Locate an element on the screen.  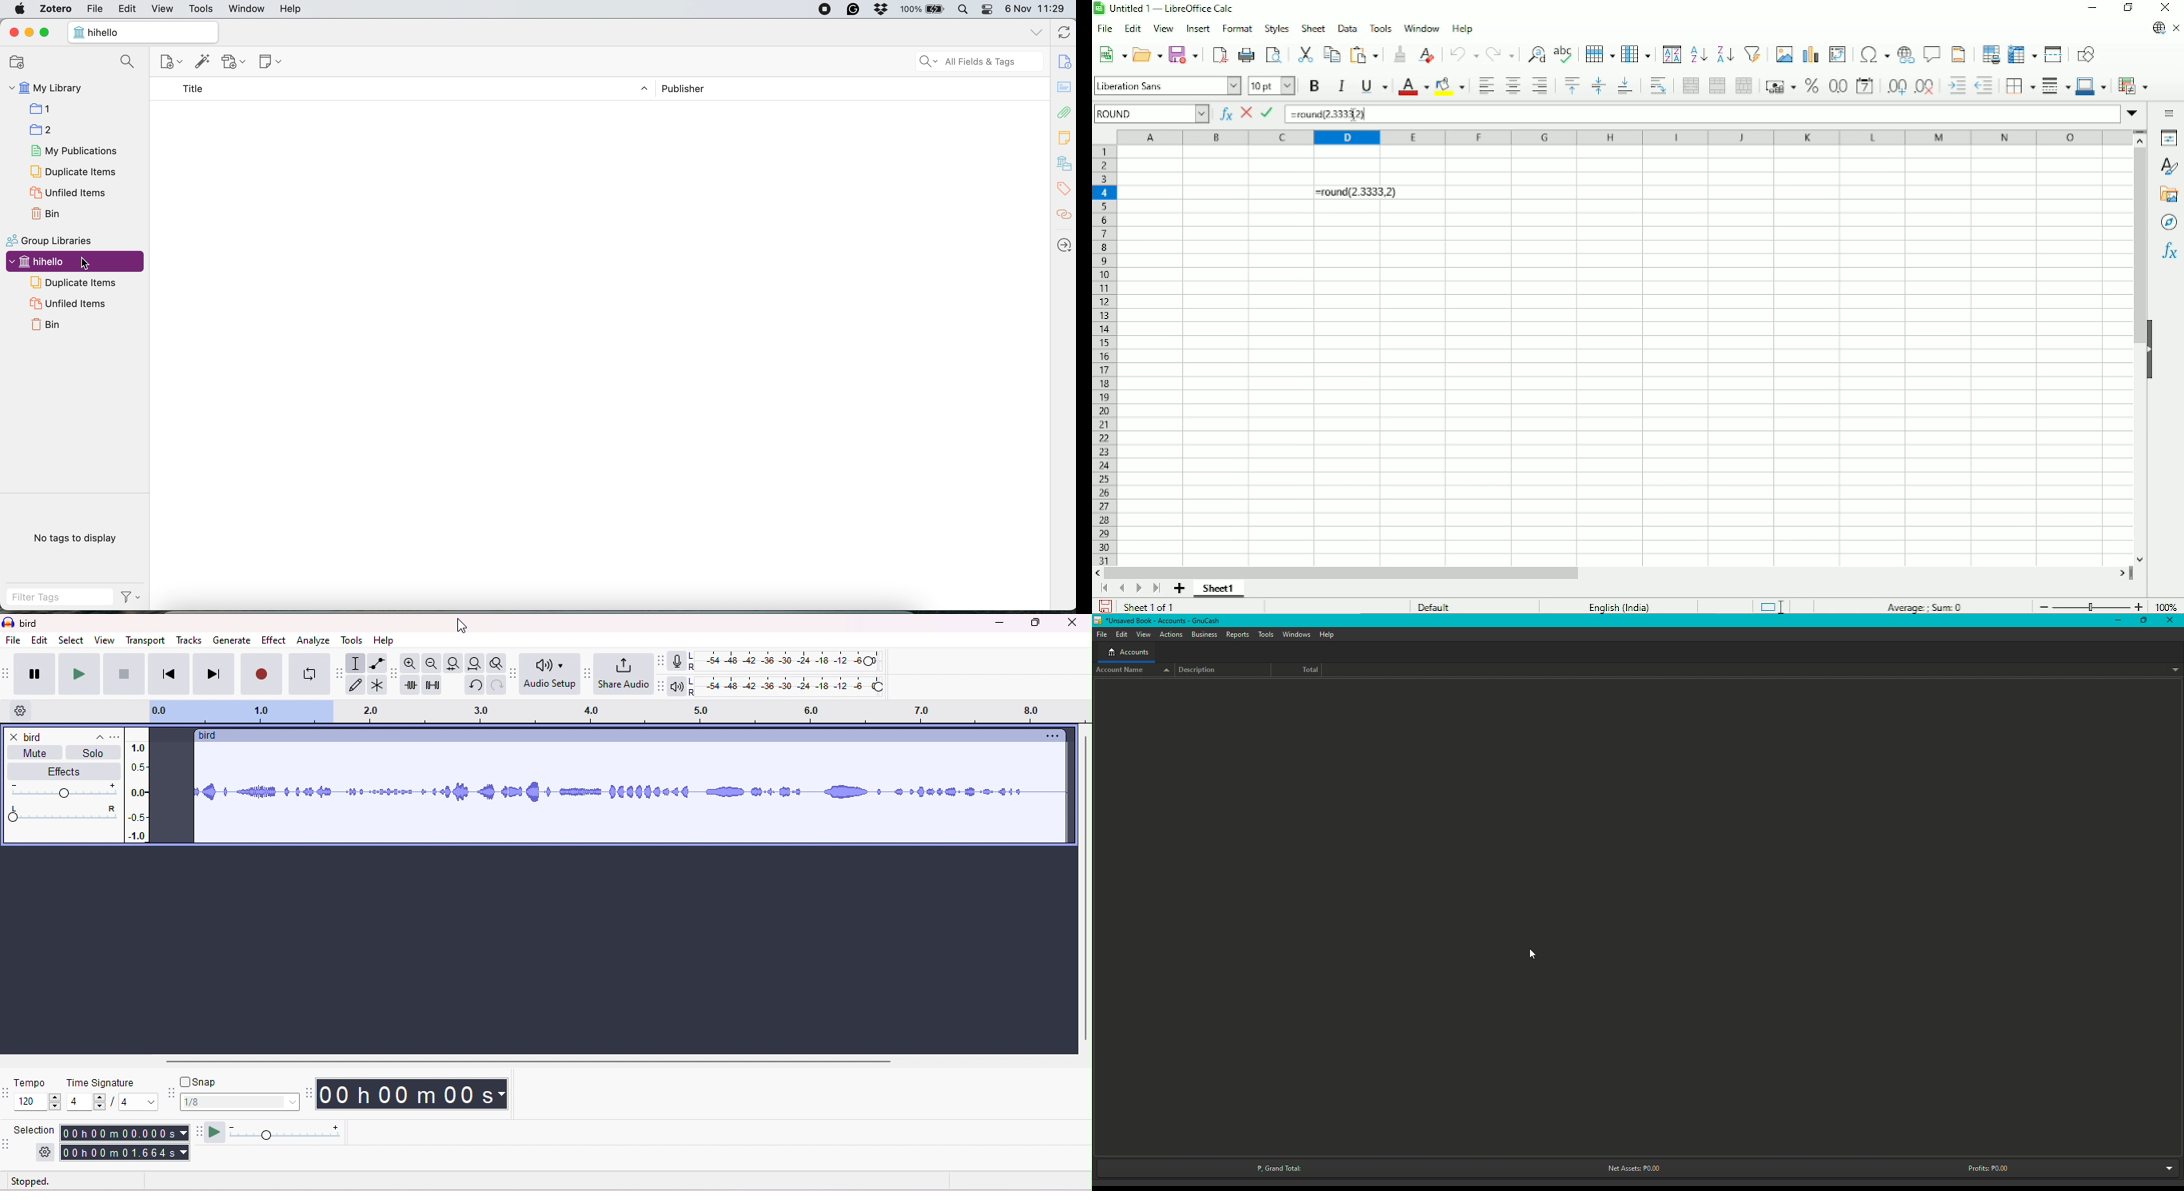
Column headings is located at coordinates (1622, 137).